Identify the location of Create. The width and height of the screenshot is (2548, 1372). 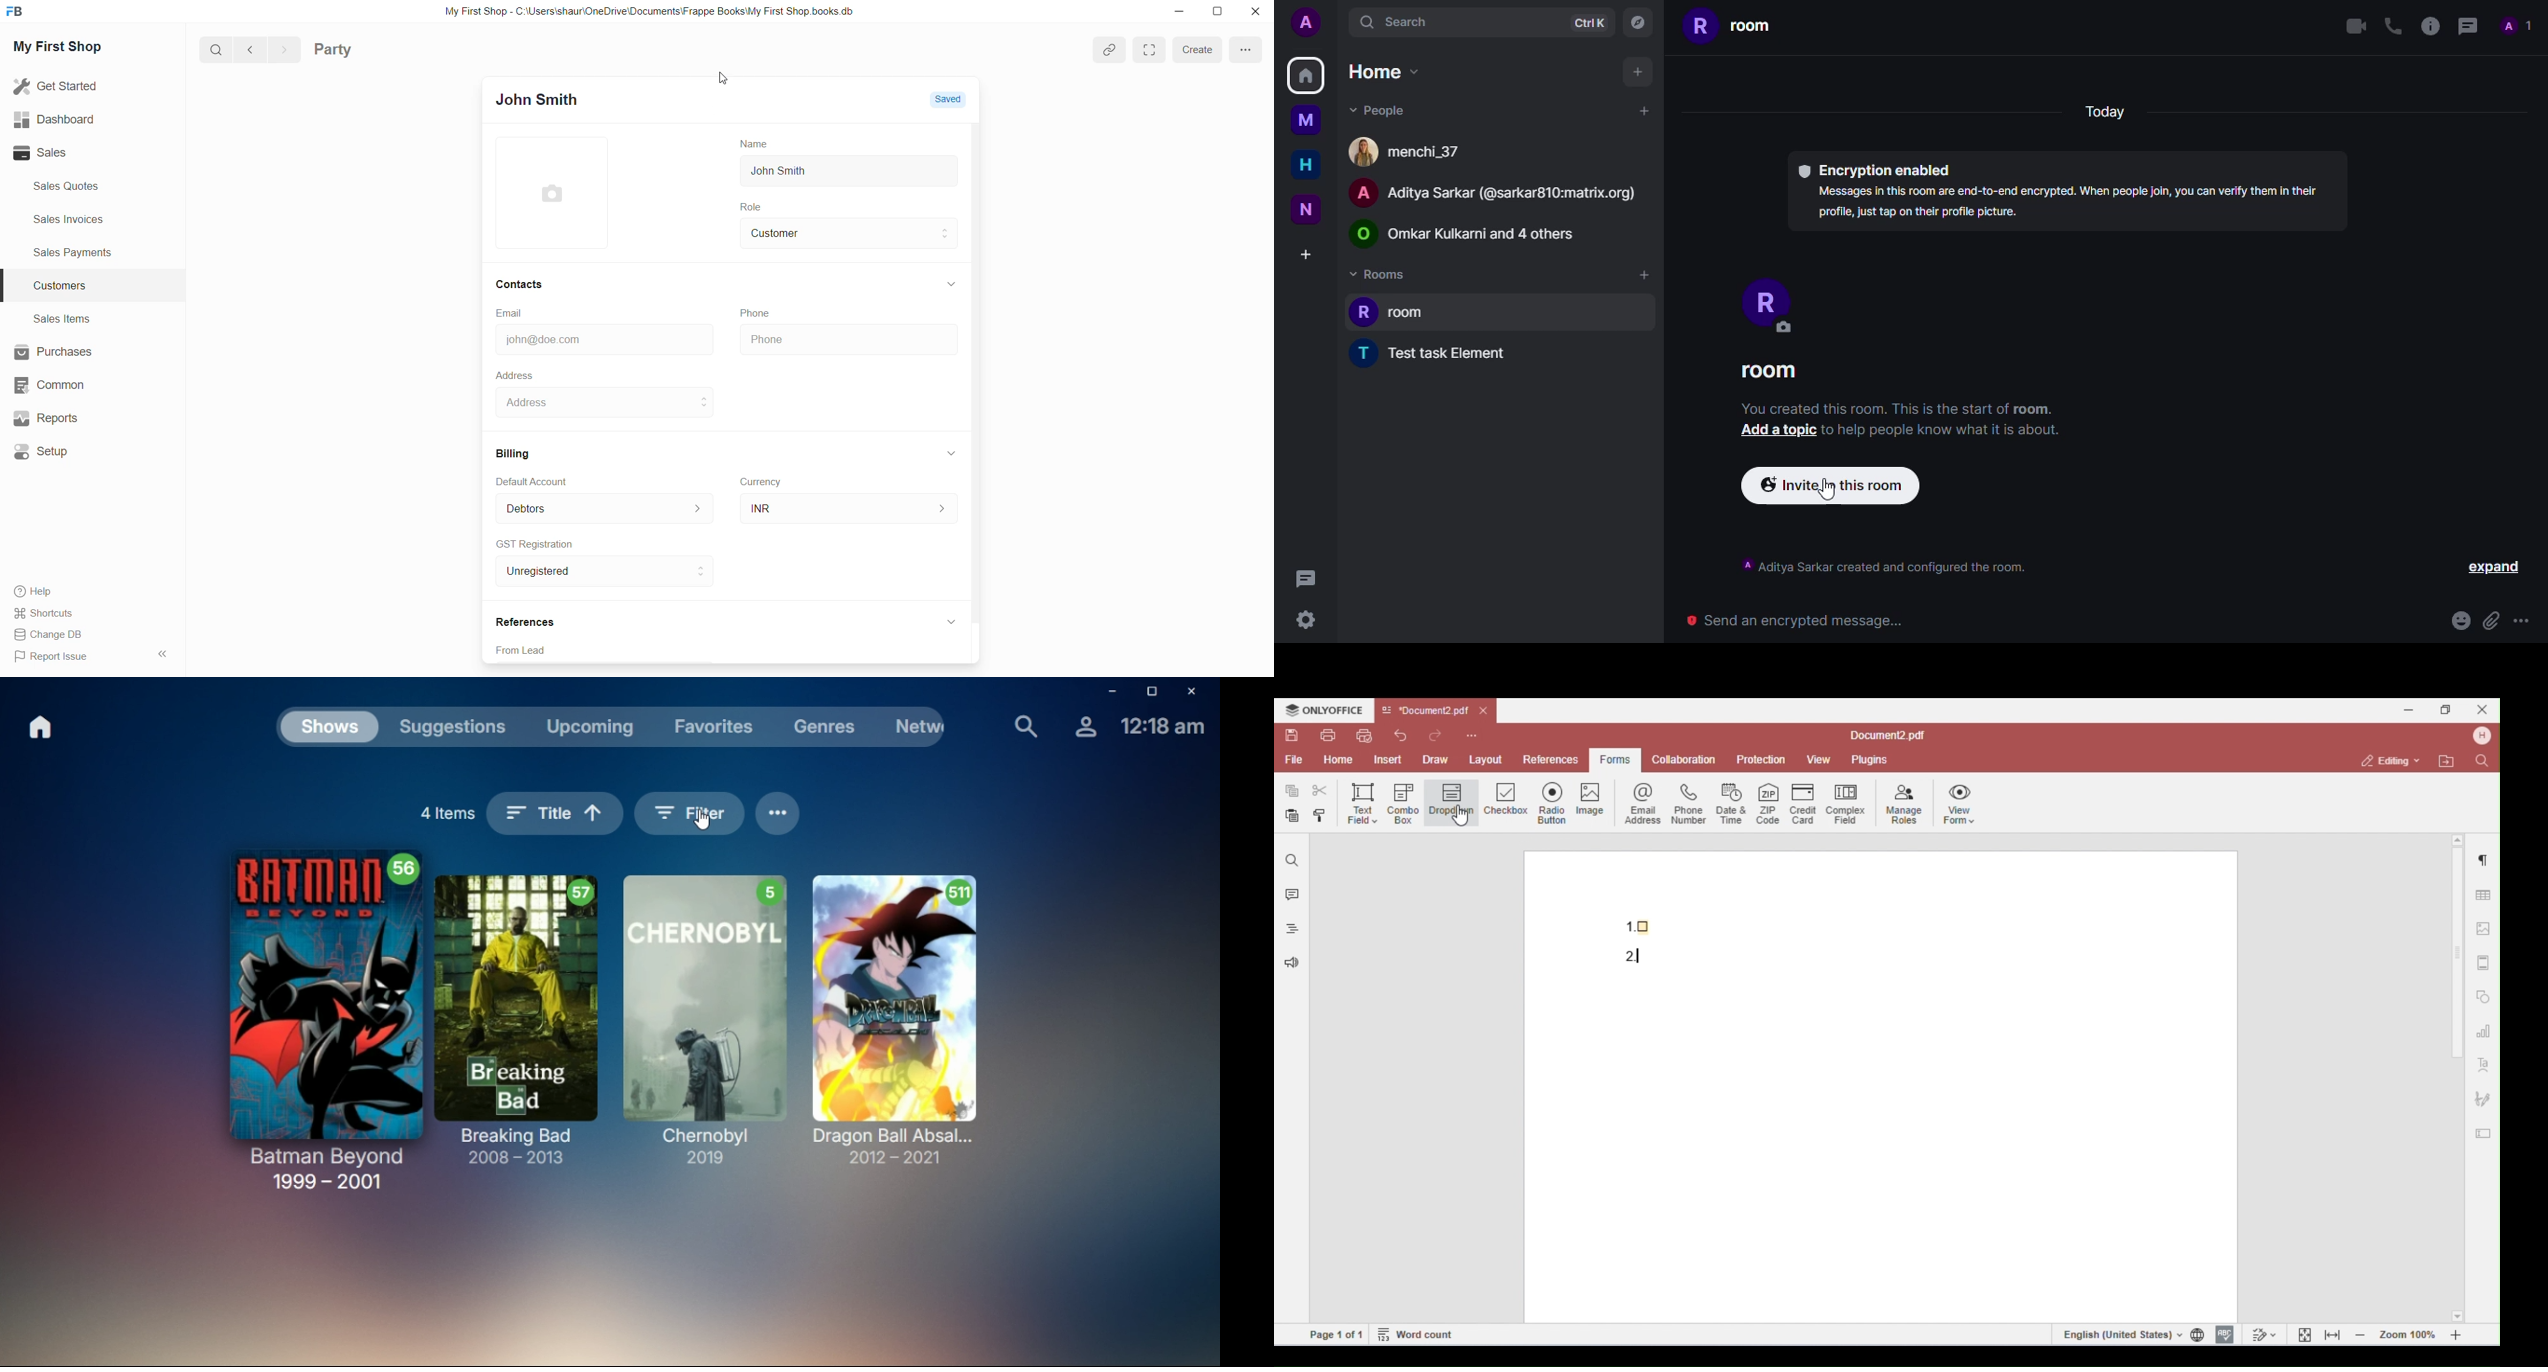
(1201, 52).